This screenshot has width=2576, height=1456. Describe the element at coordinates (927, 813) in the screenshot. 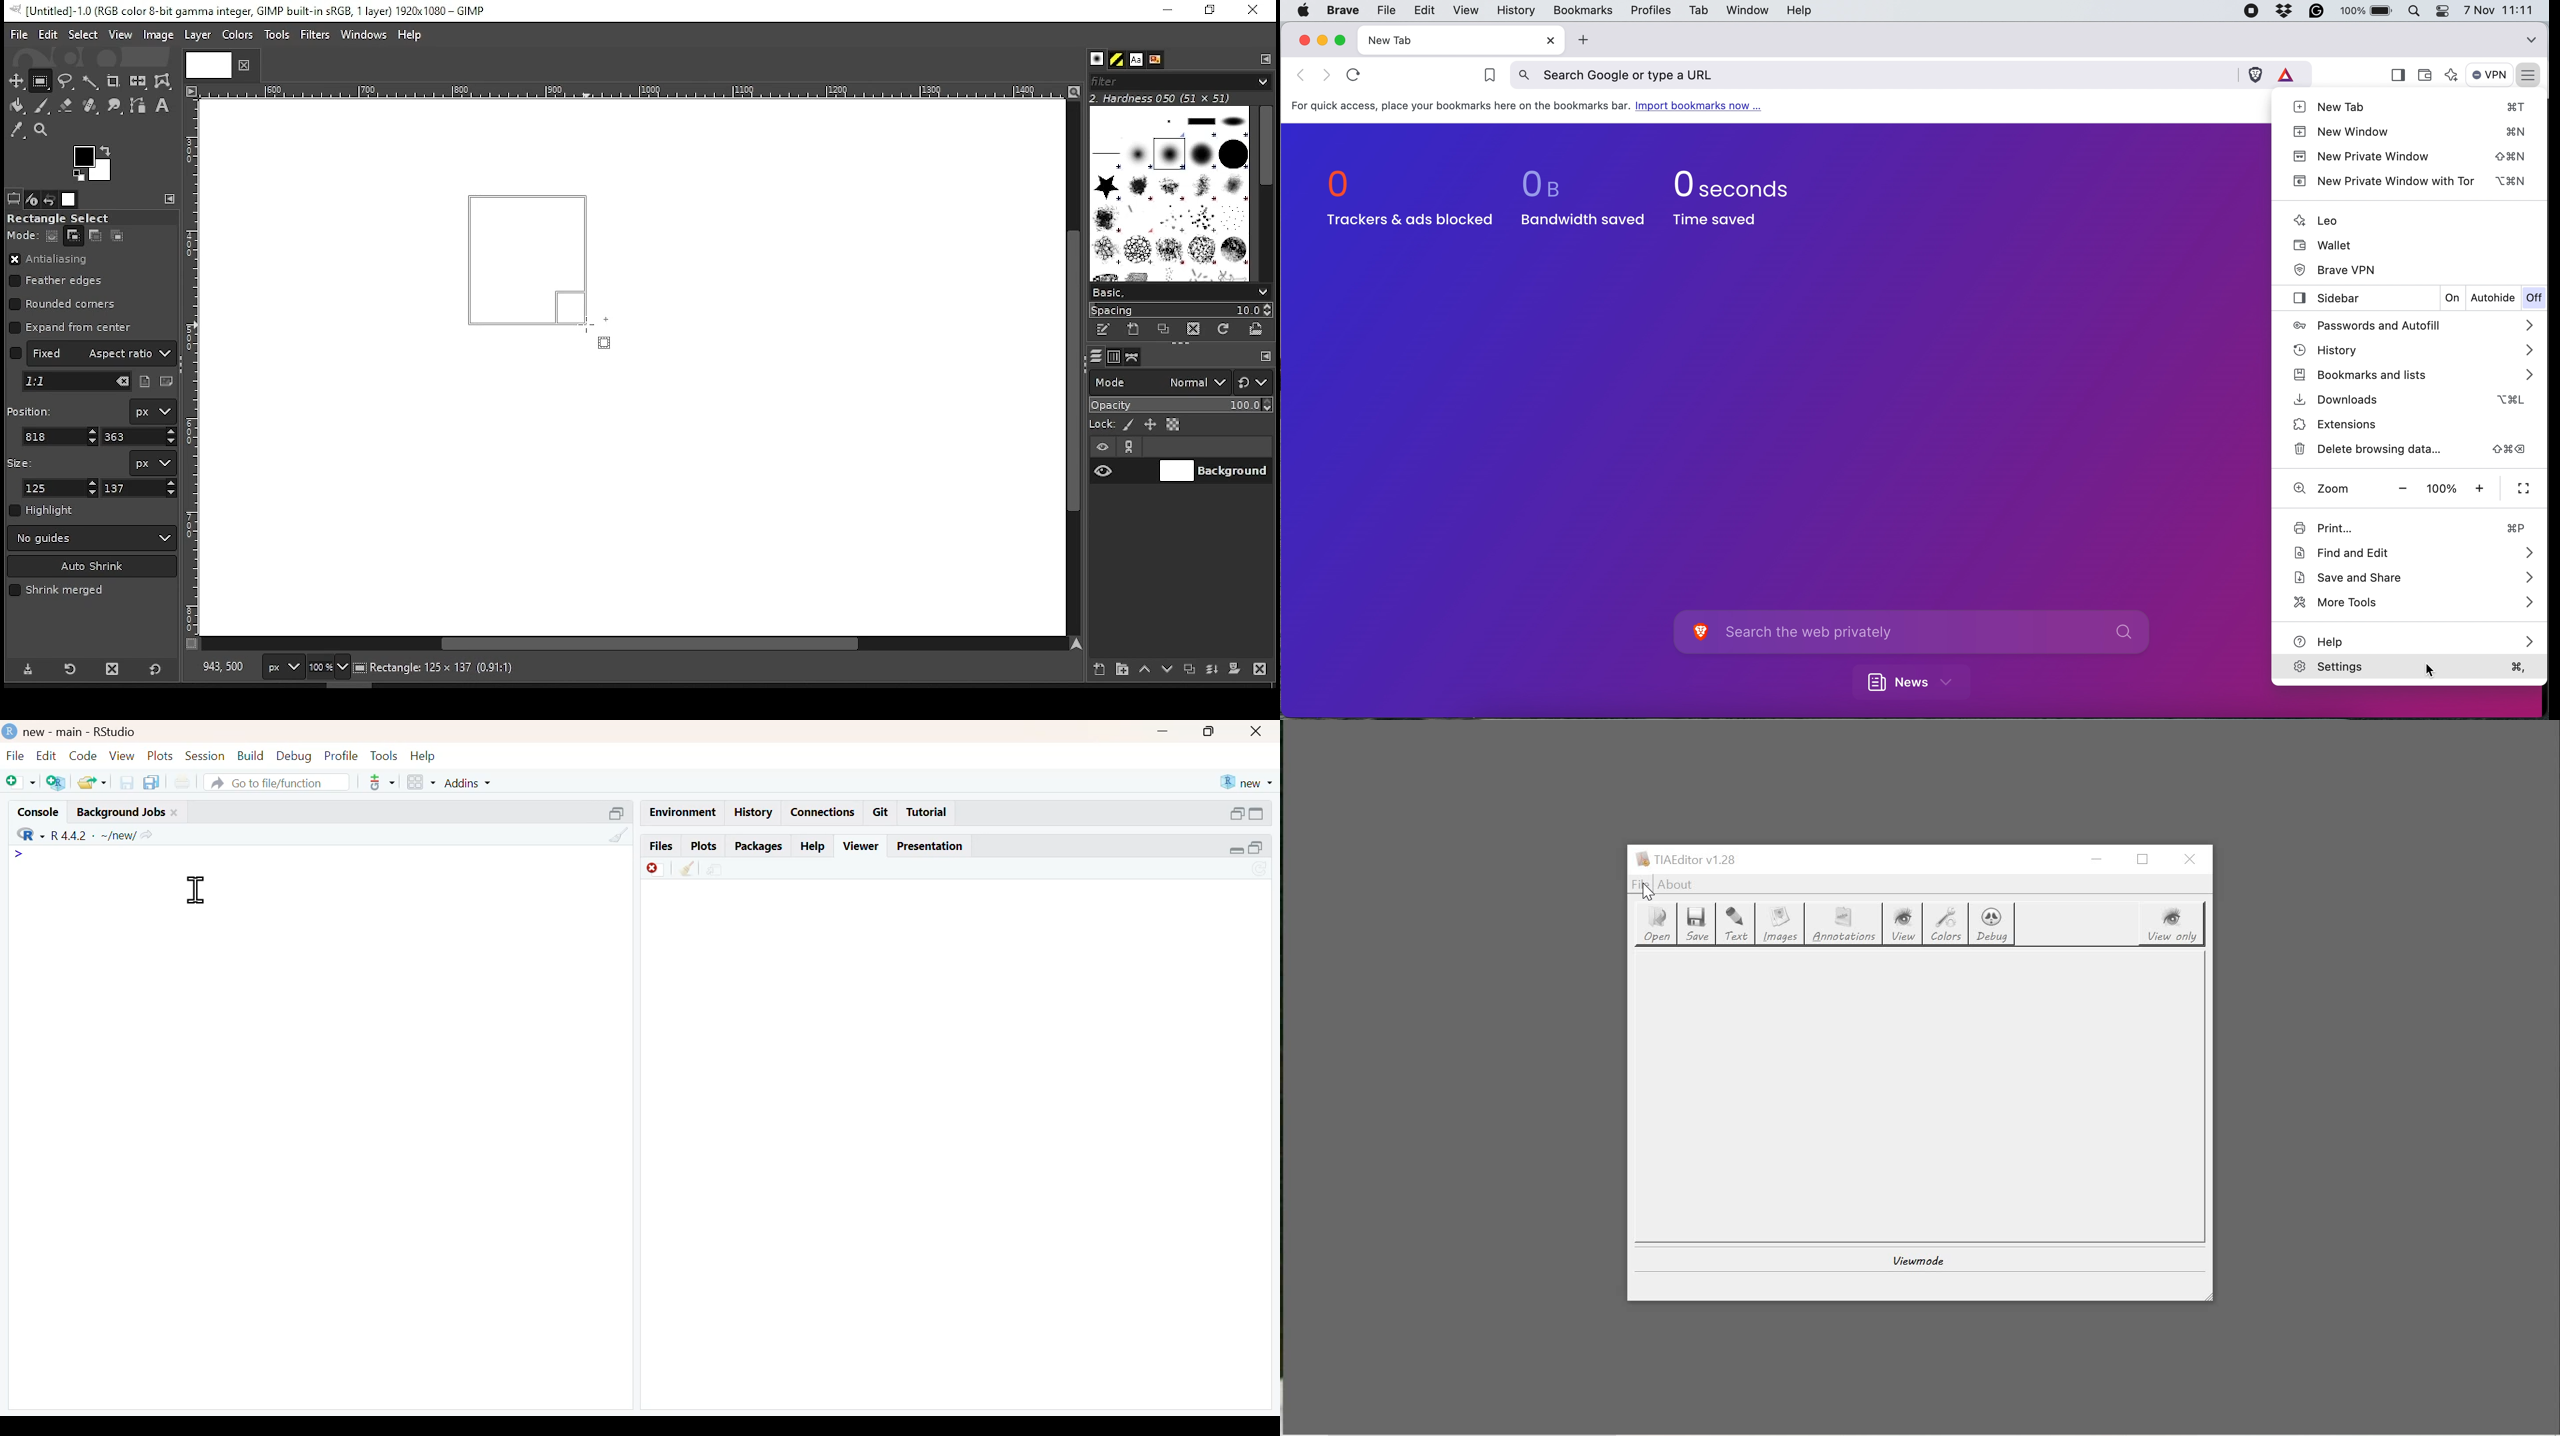

I see `tutorial` at that location.